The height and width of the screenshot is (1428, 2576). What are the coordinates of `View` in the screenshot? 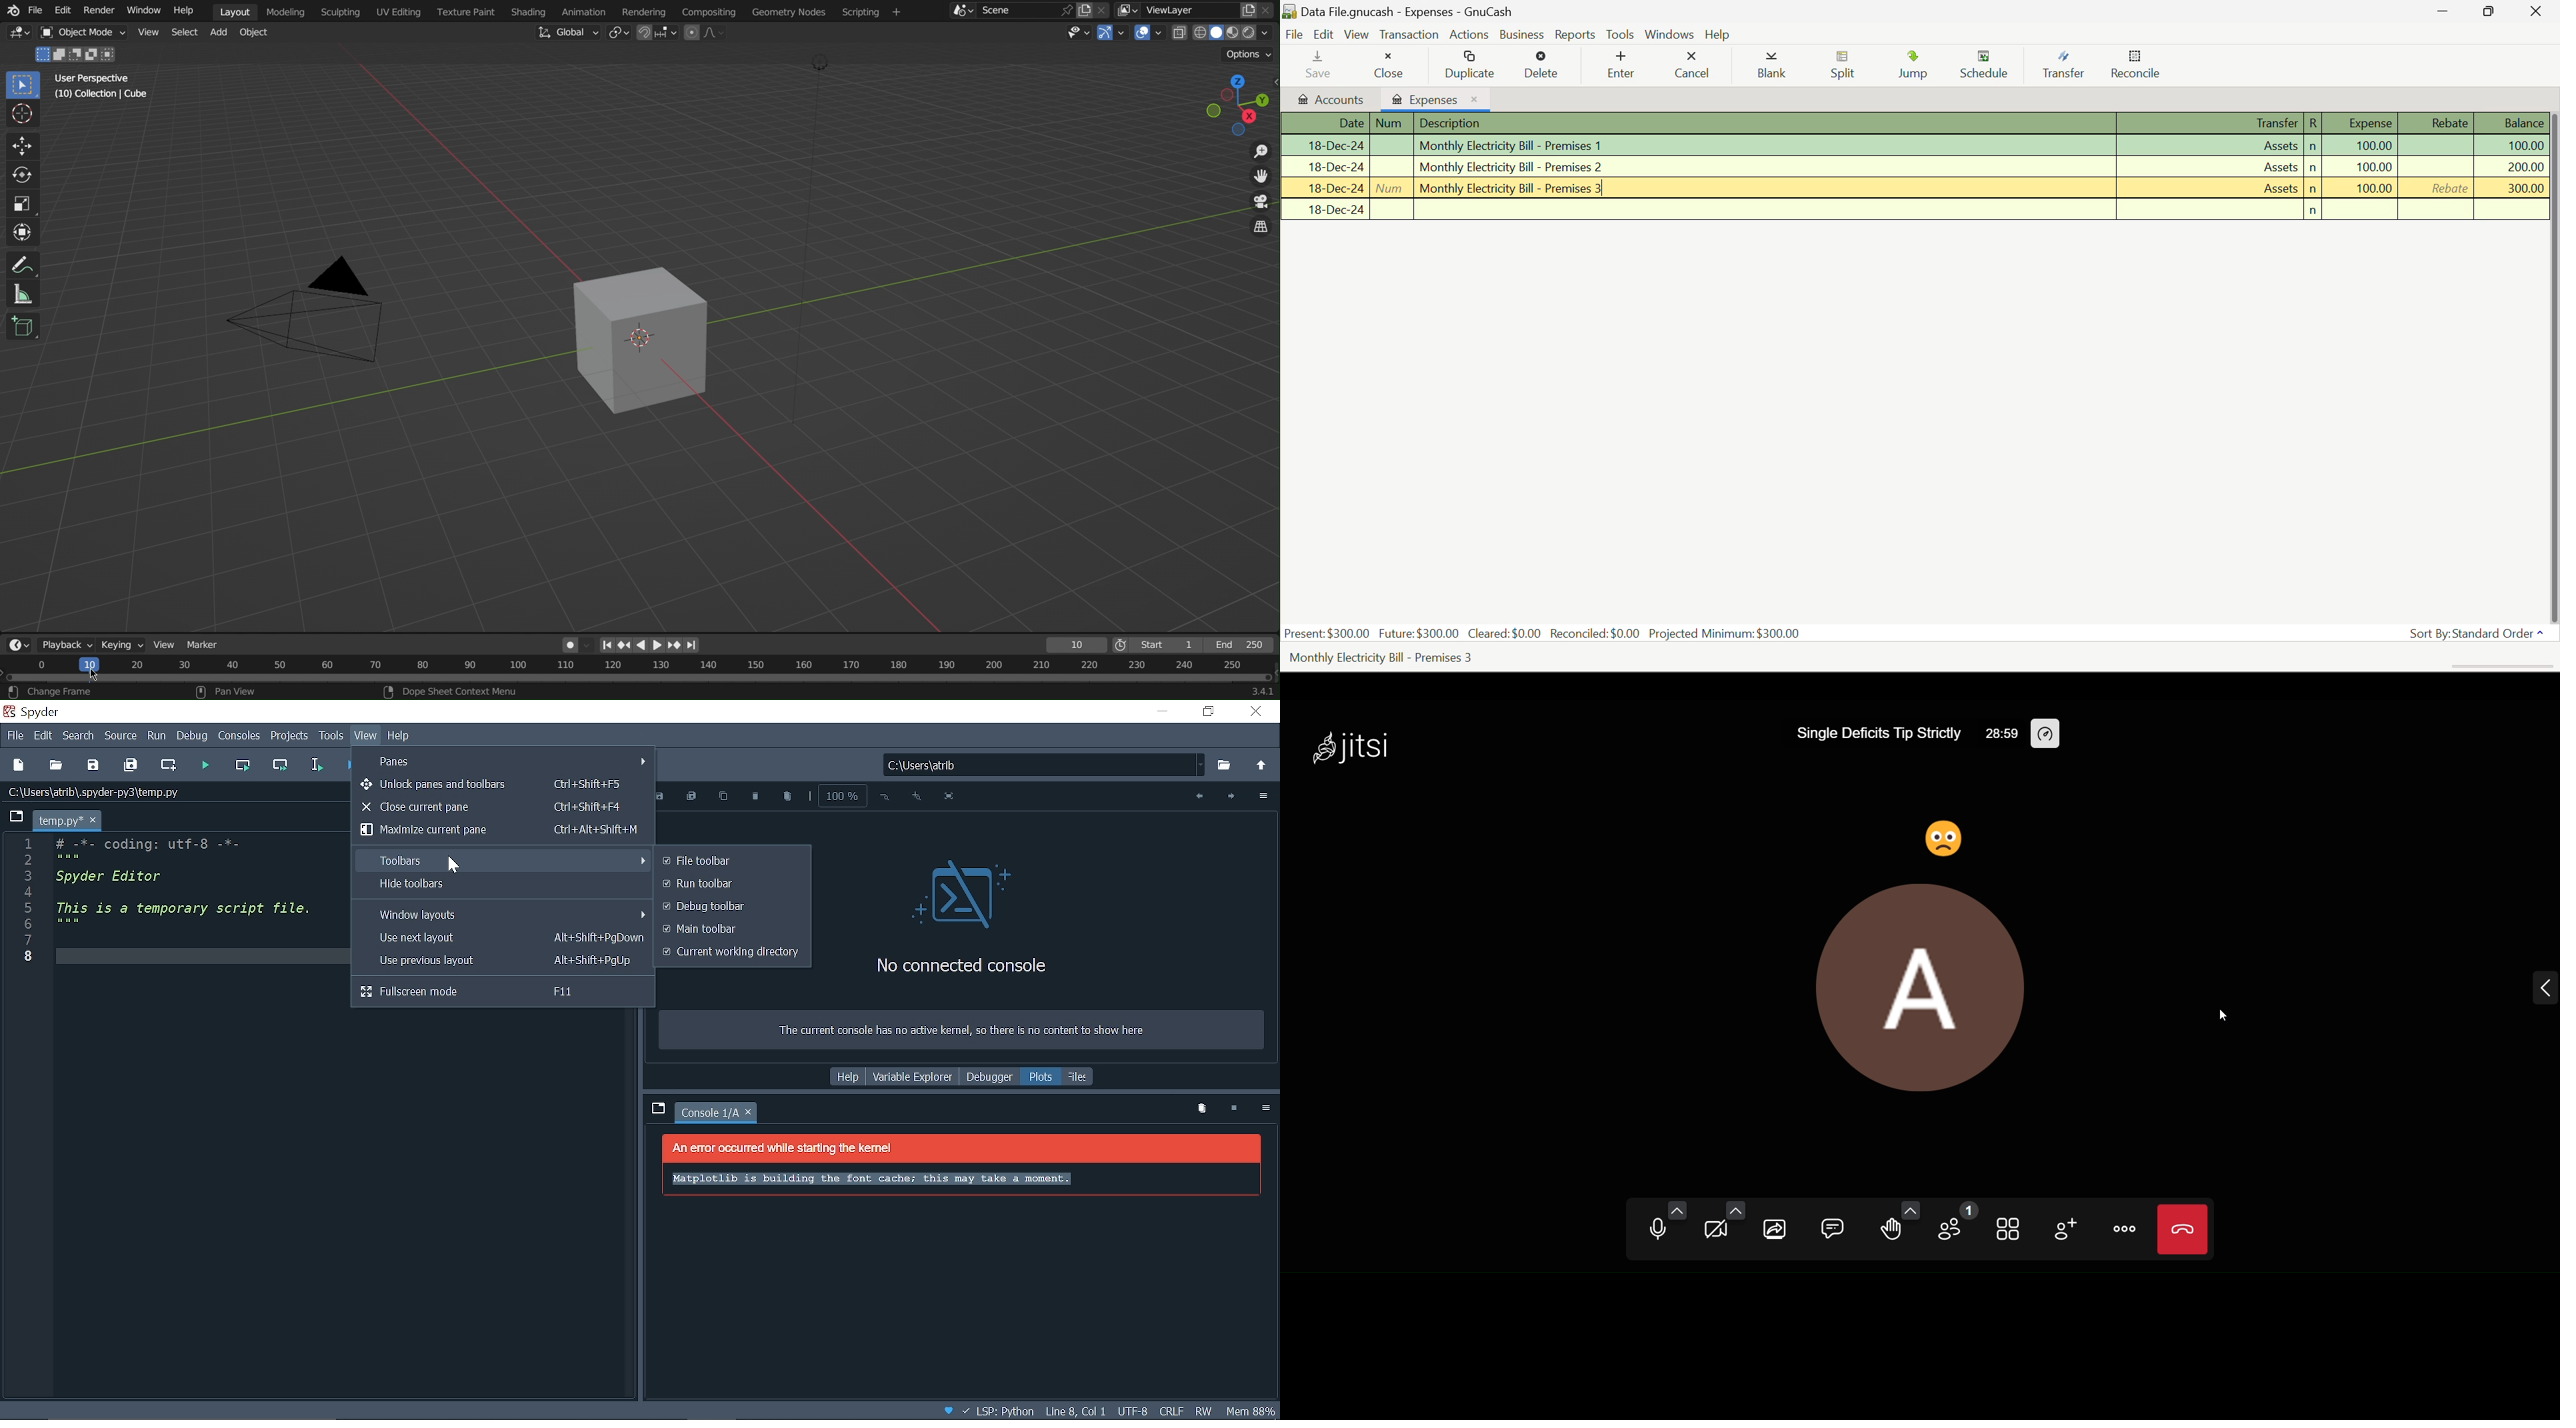 It's located at (168, 643).